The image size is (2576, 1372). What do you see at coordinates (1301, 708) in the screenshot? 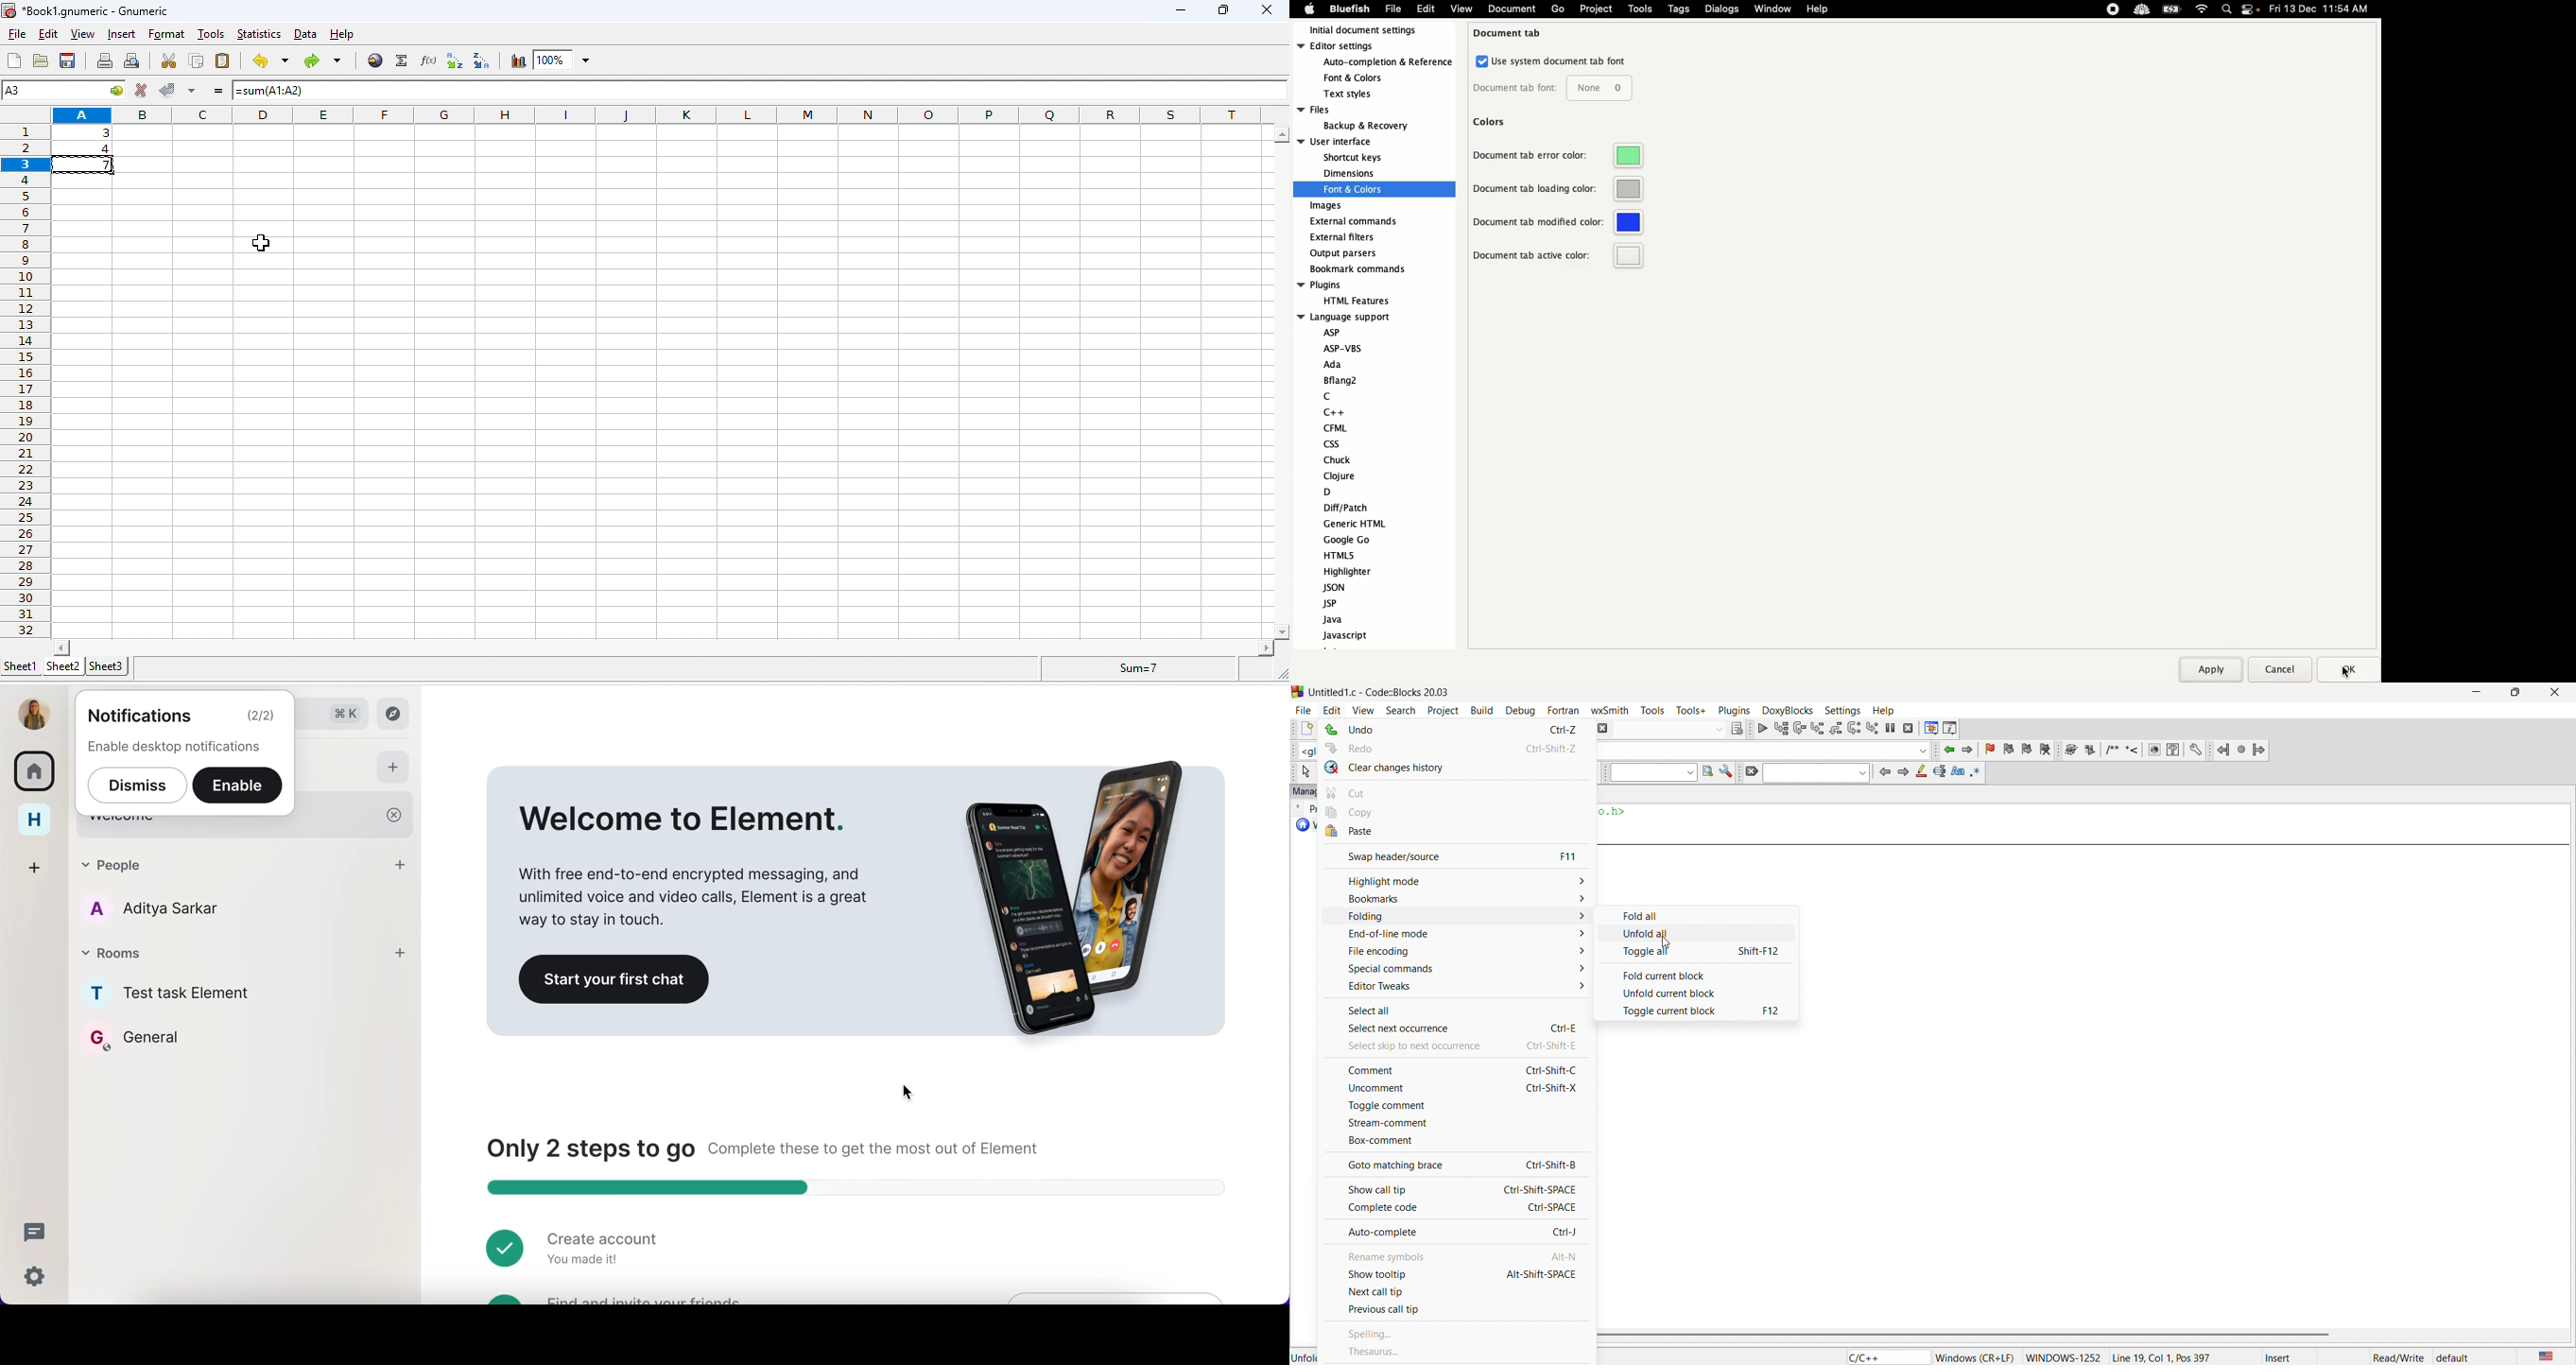
I see `file` at bounding box center [1301, 708].